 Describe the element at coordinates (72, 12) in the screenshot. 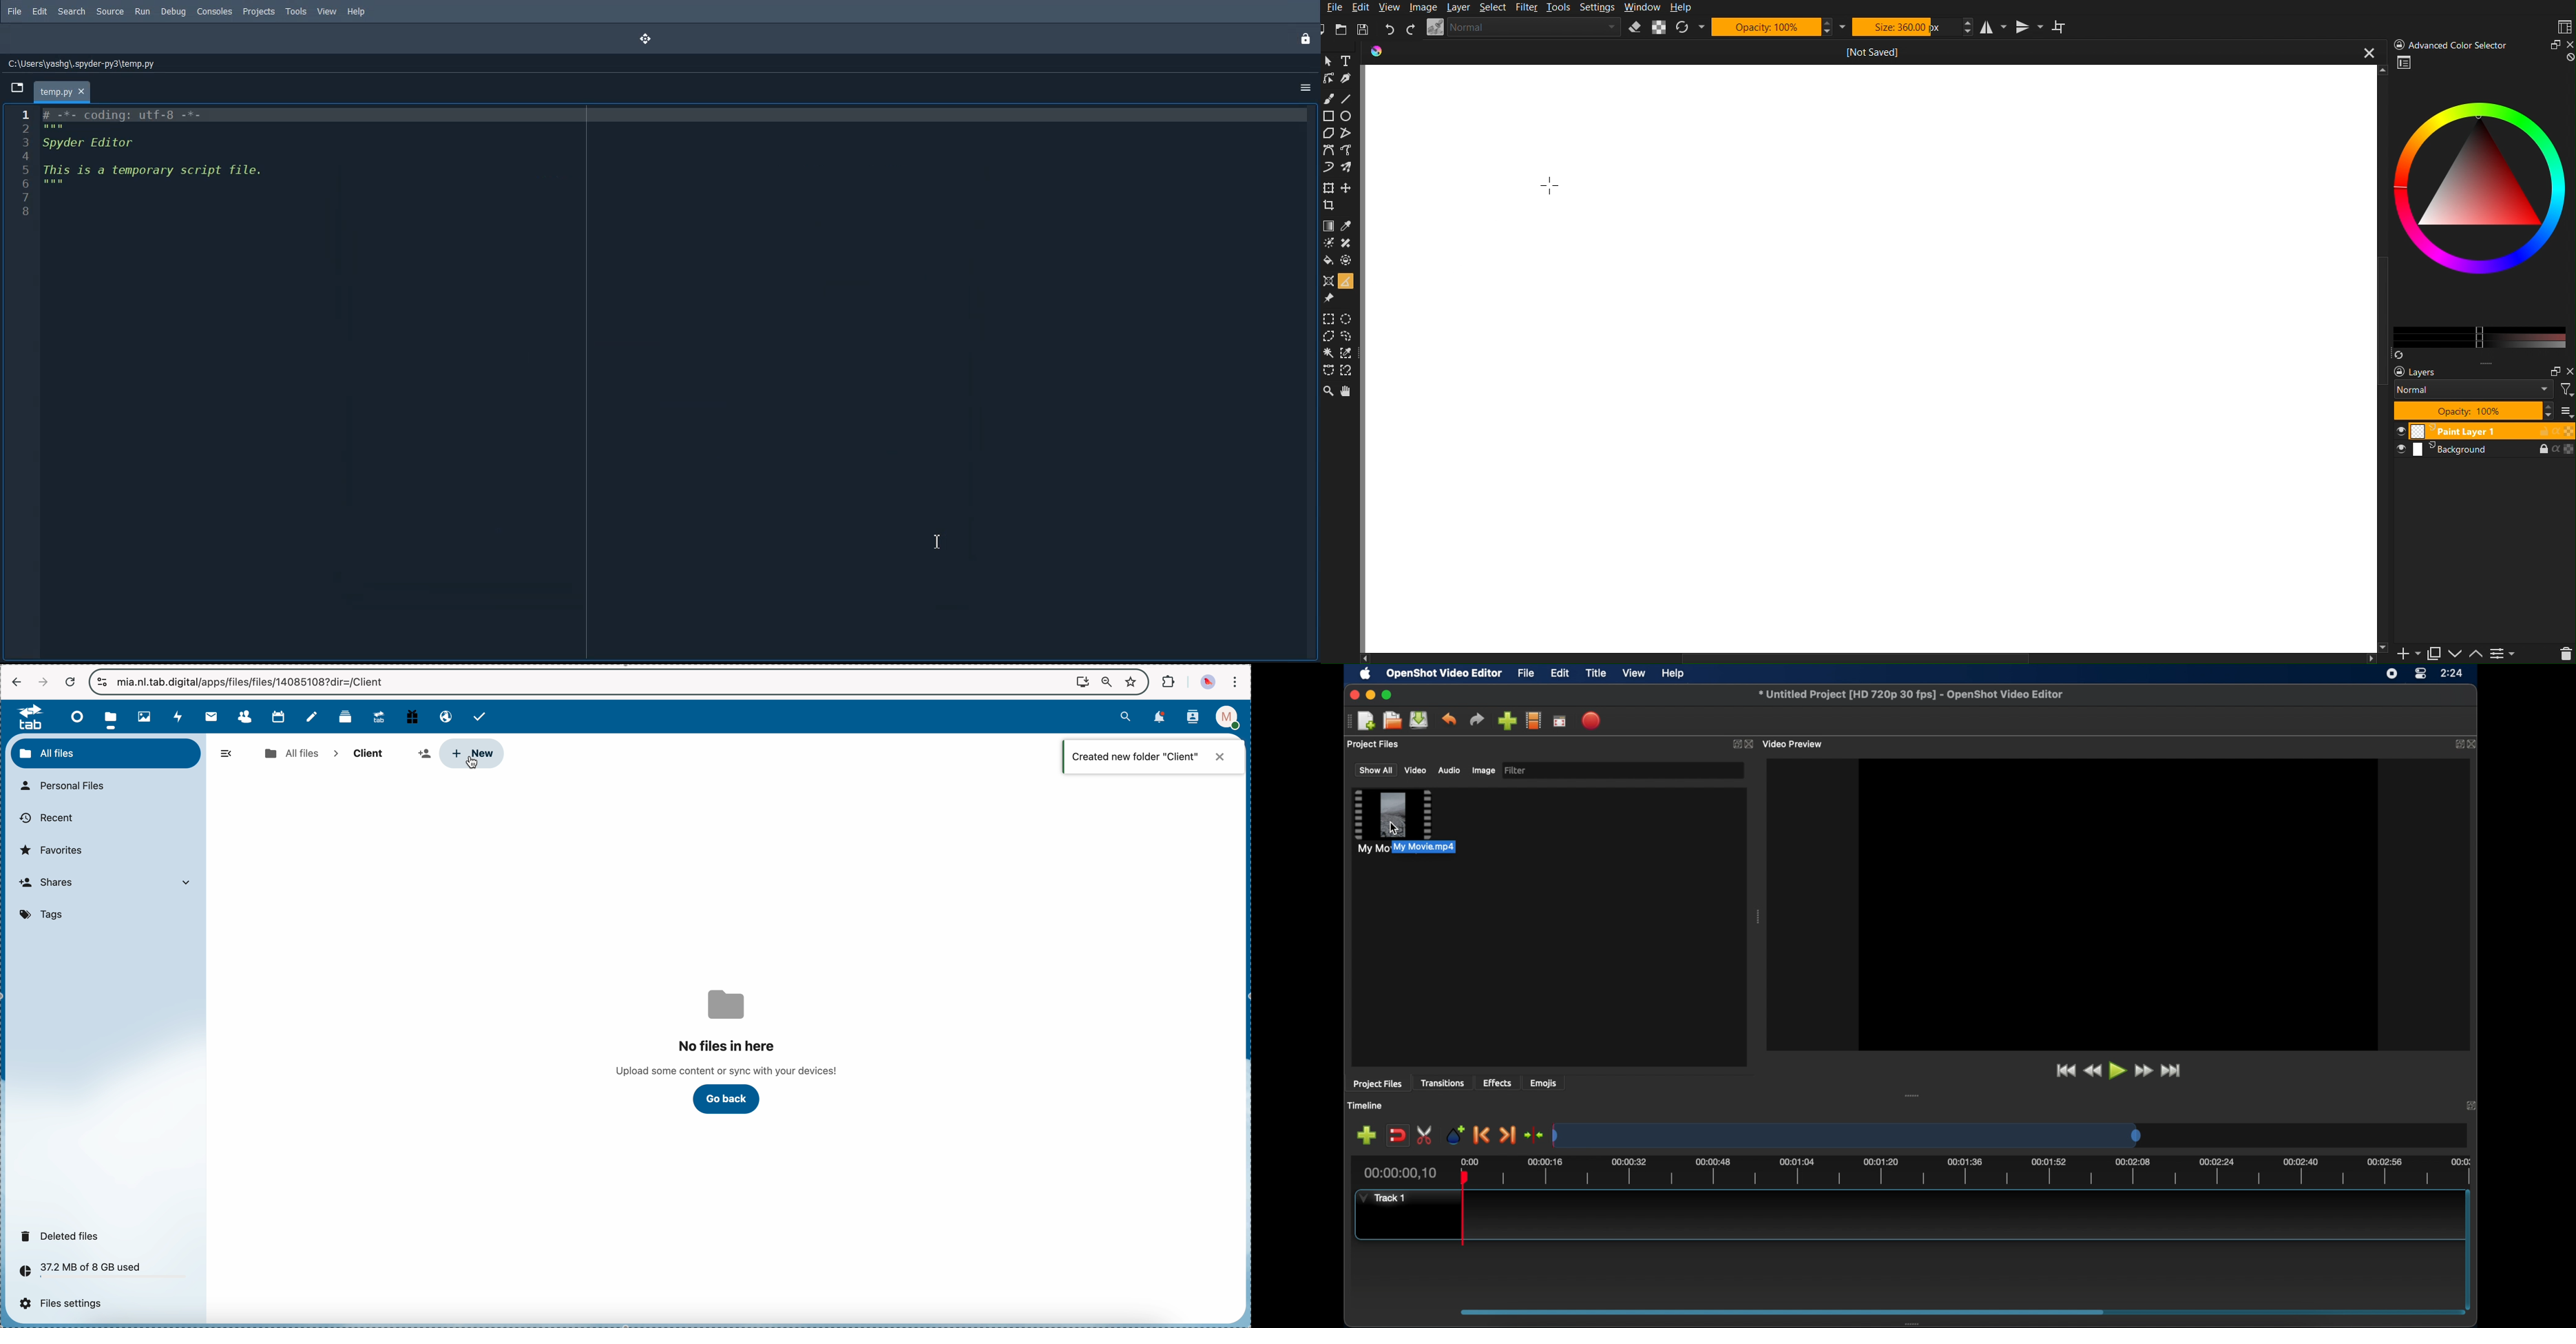

I see `Search` at that location.